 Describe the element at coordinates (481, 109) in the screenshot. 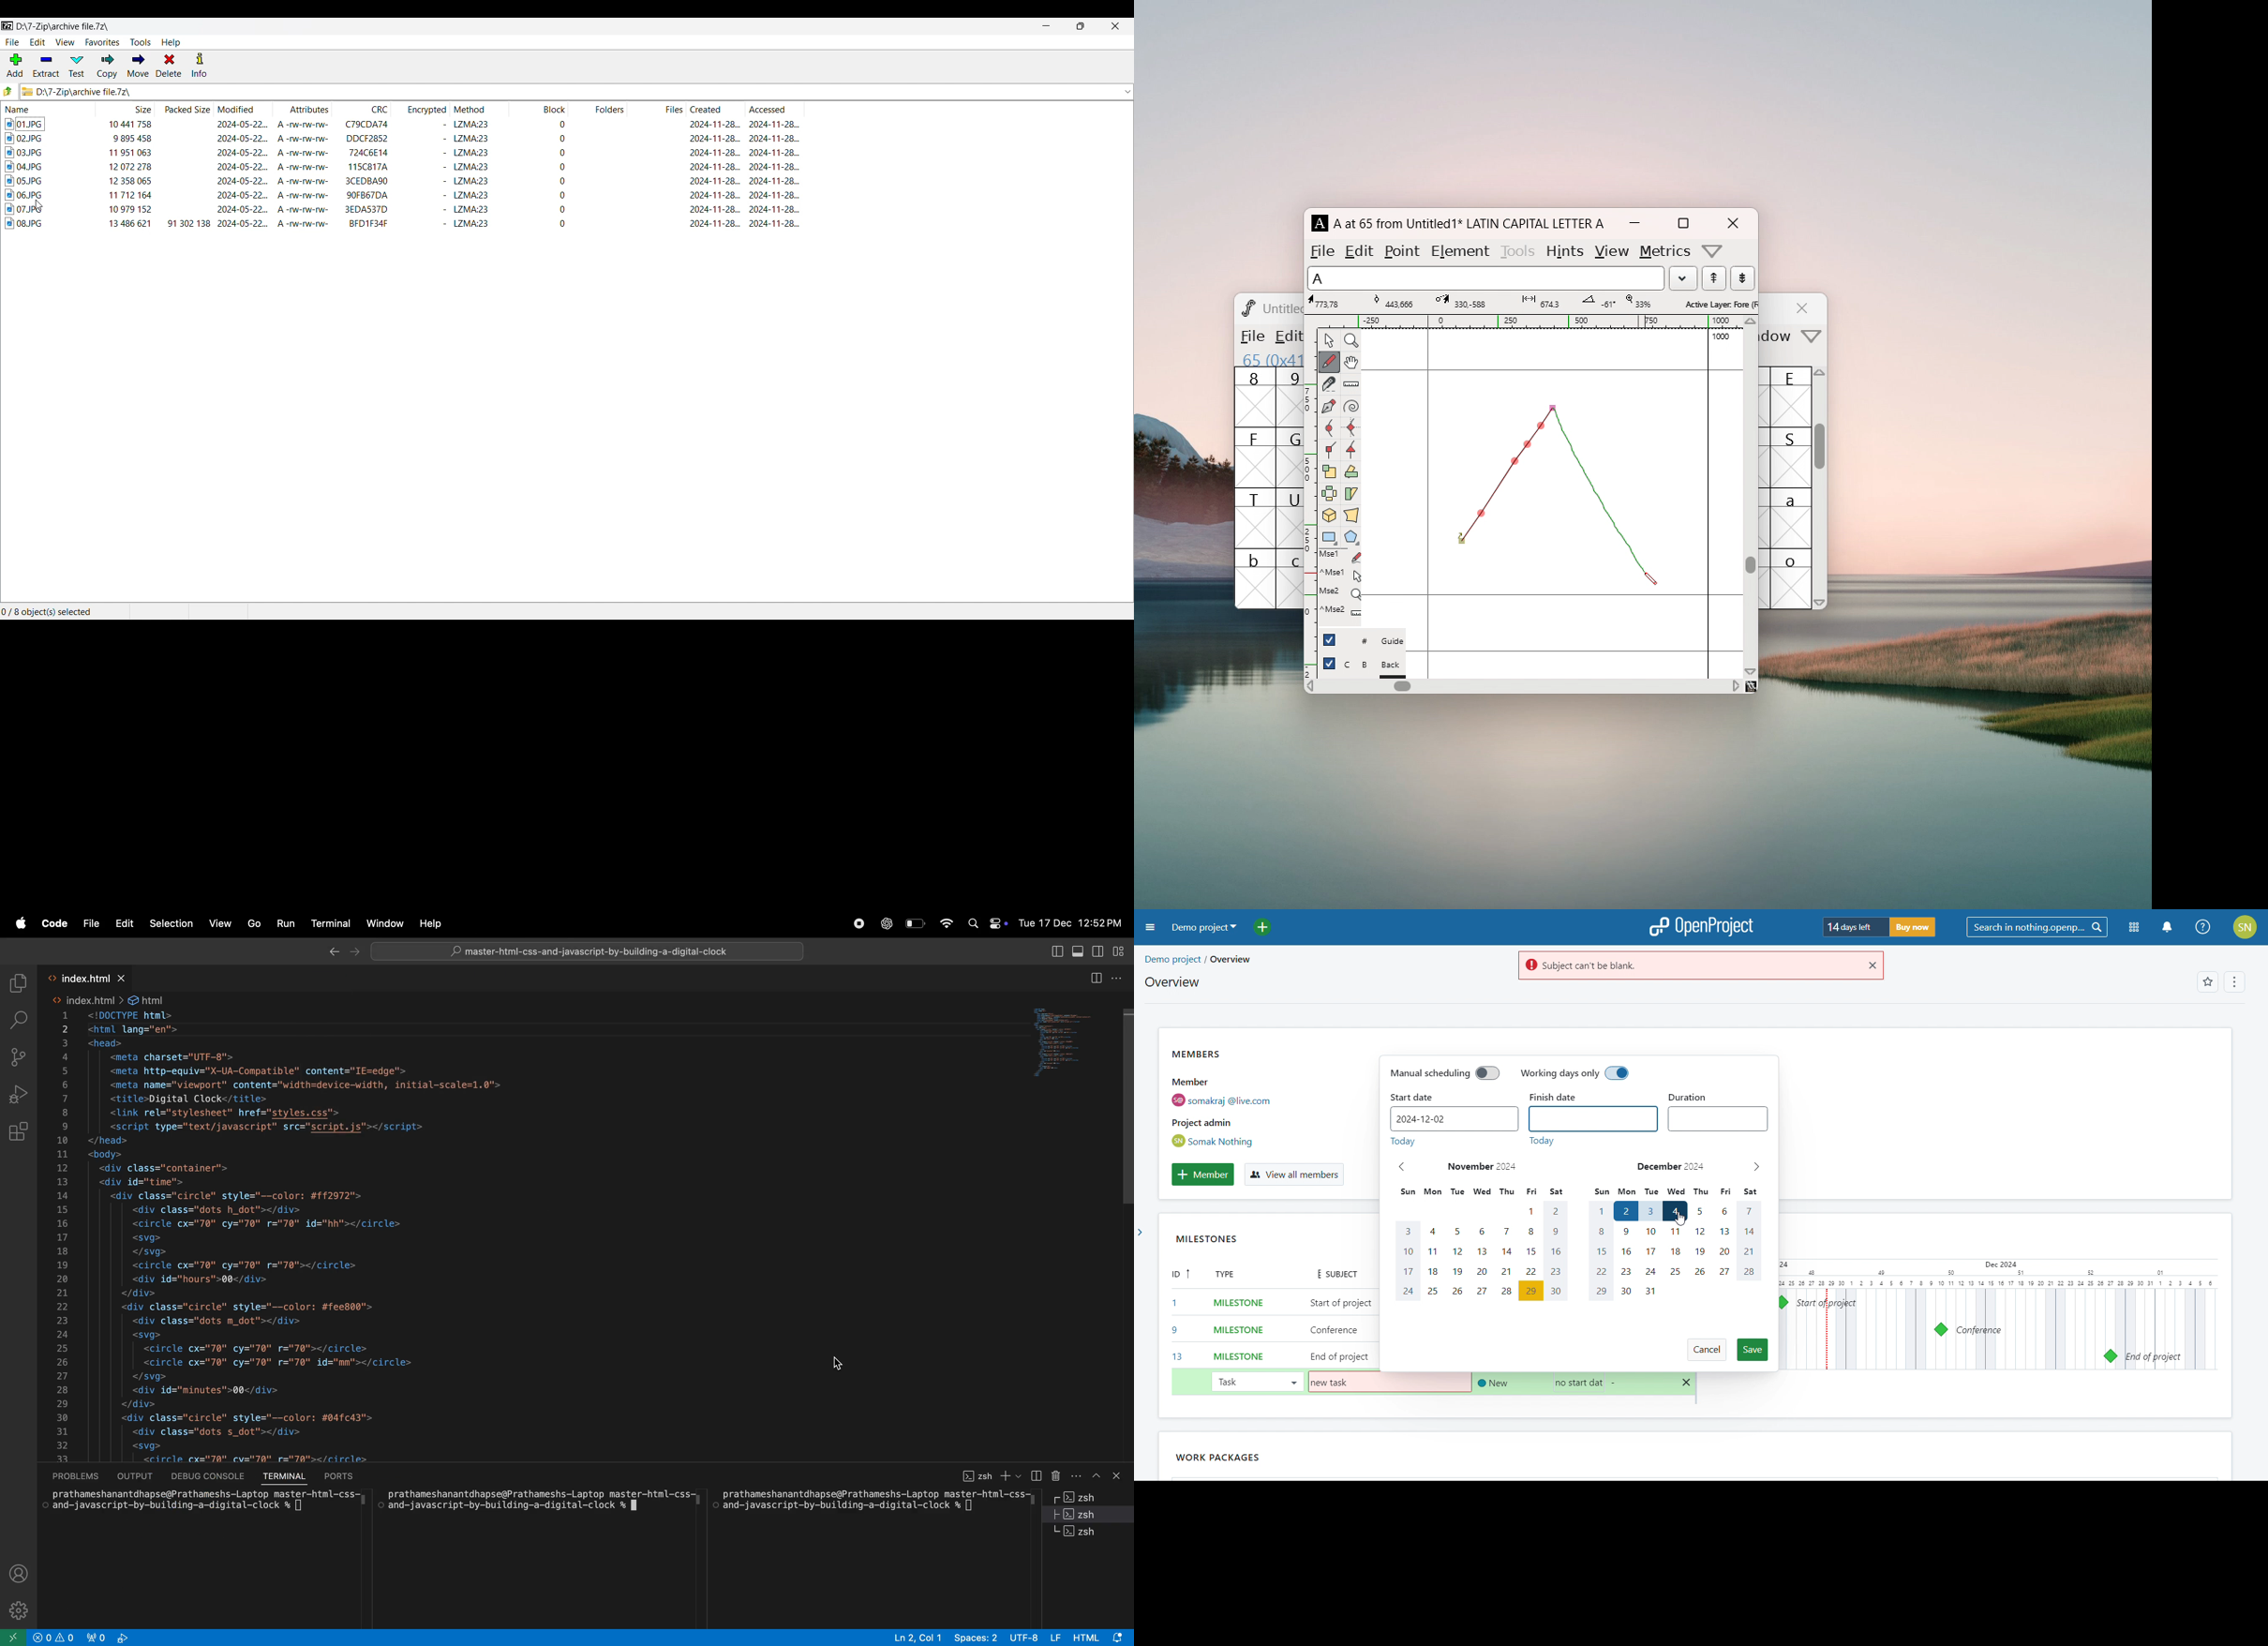

I see `Method column` at that location.